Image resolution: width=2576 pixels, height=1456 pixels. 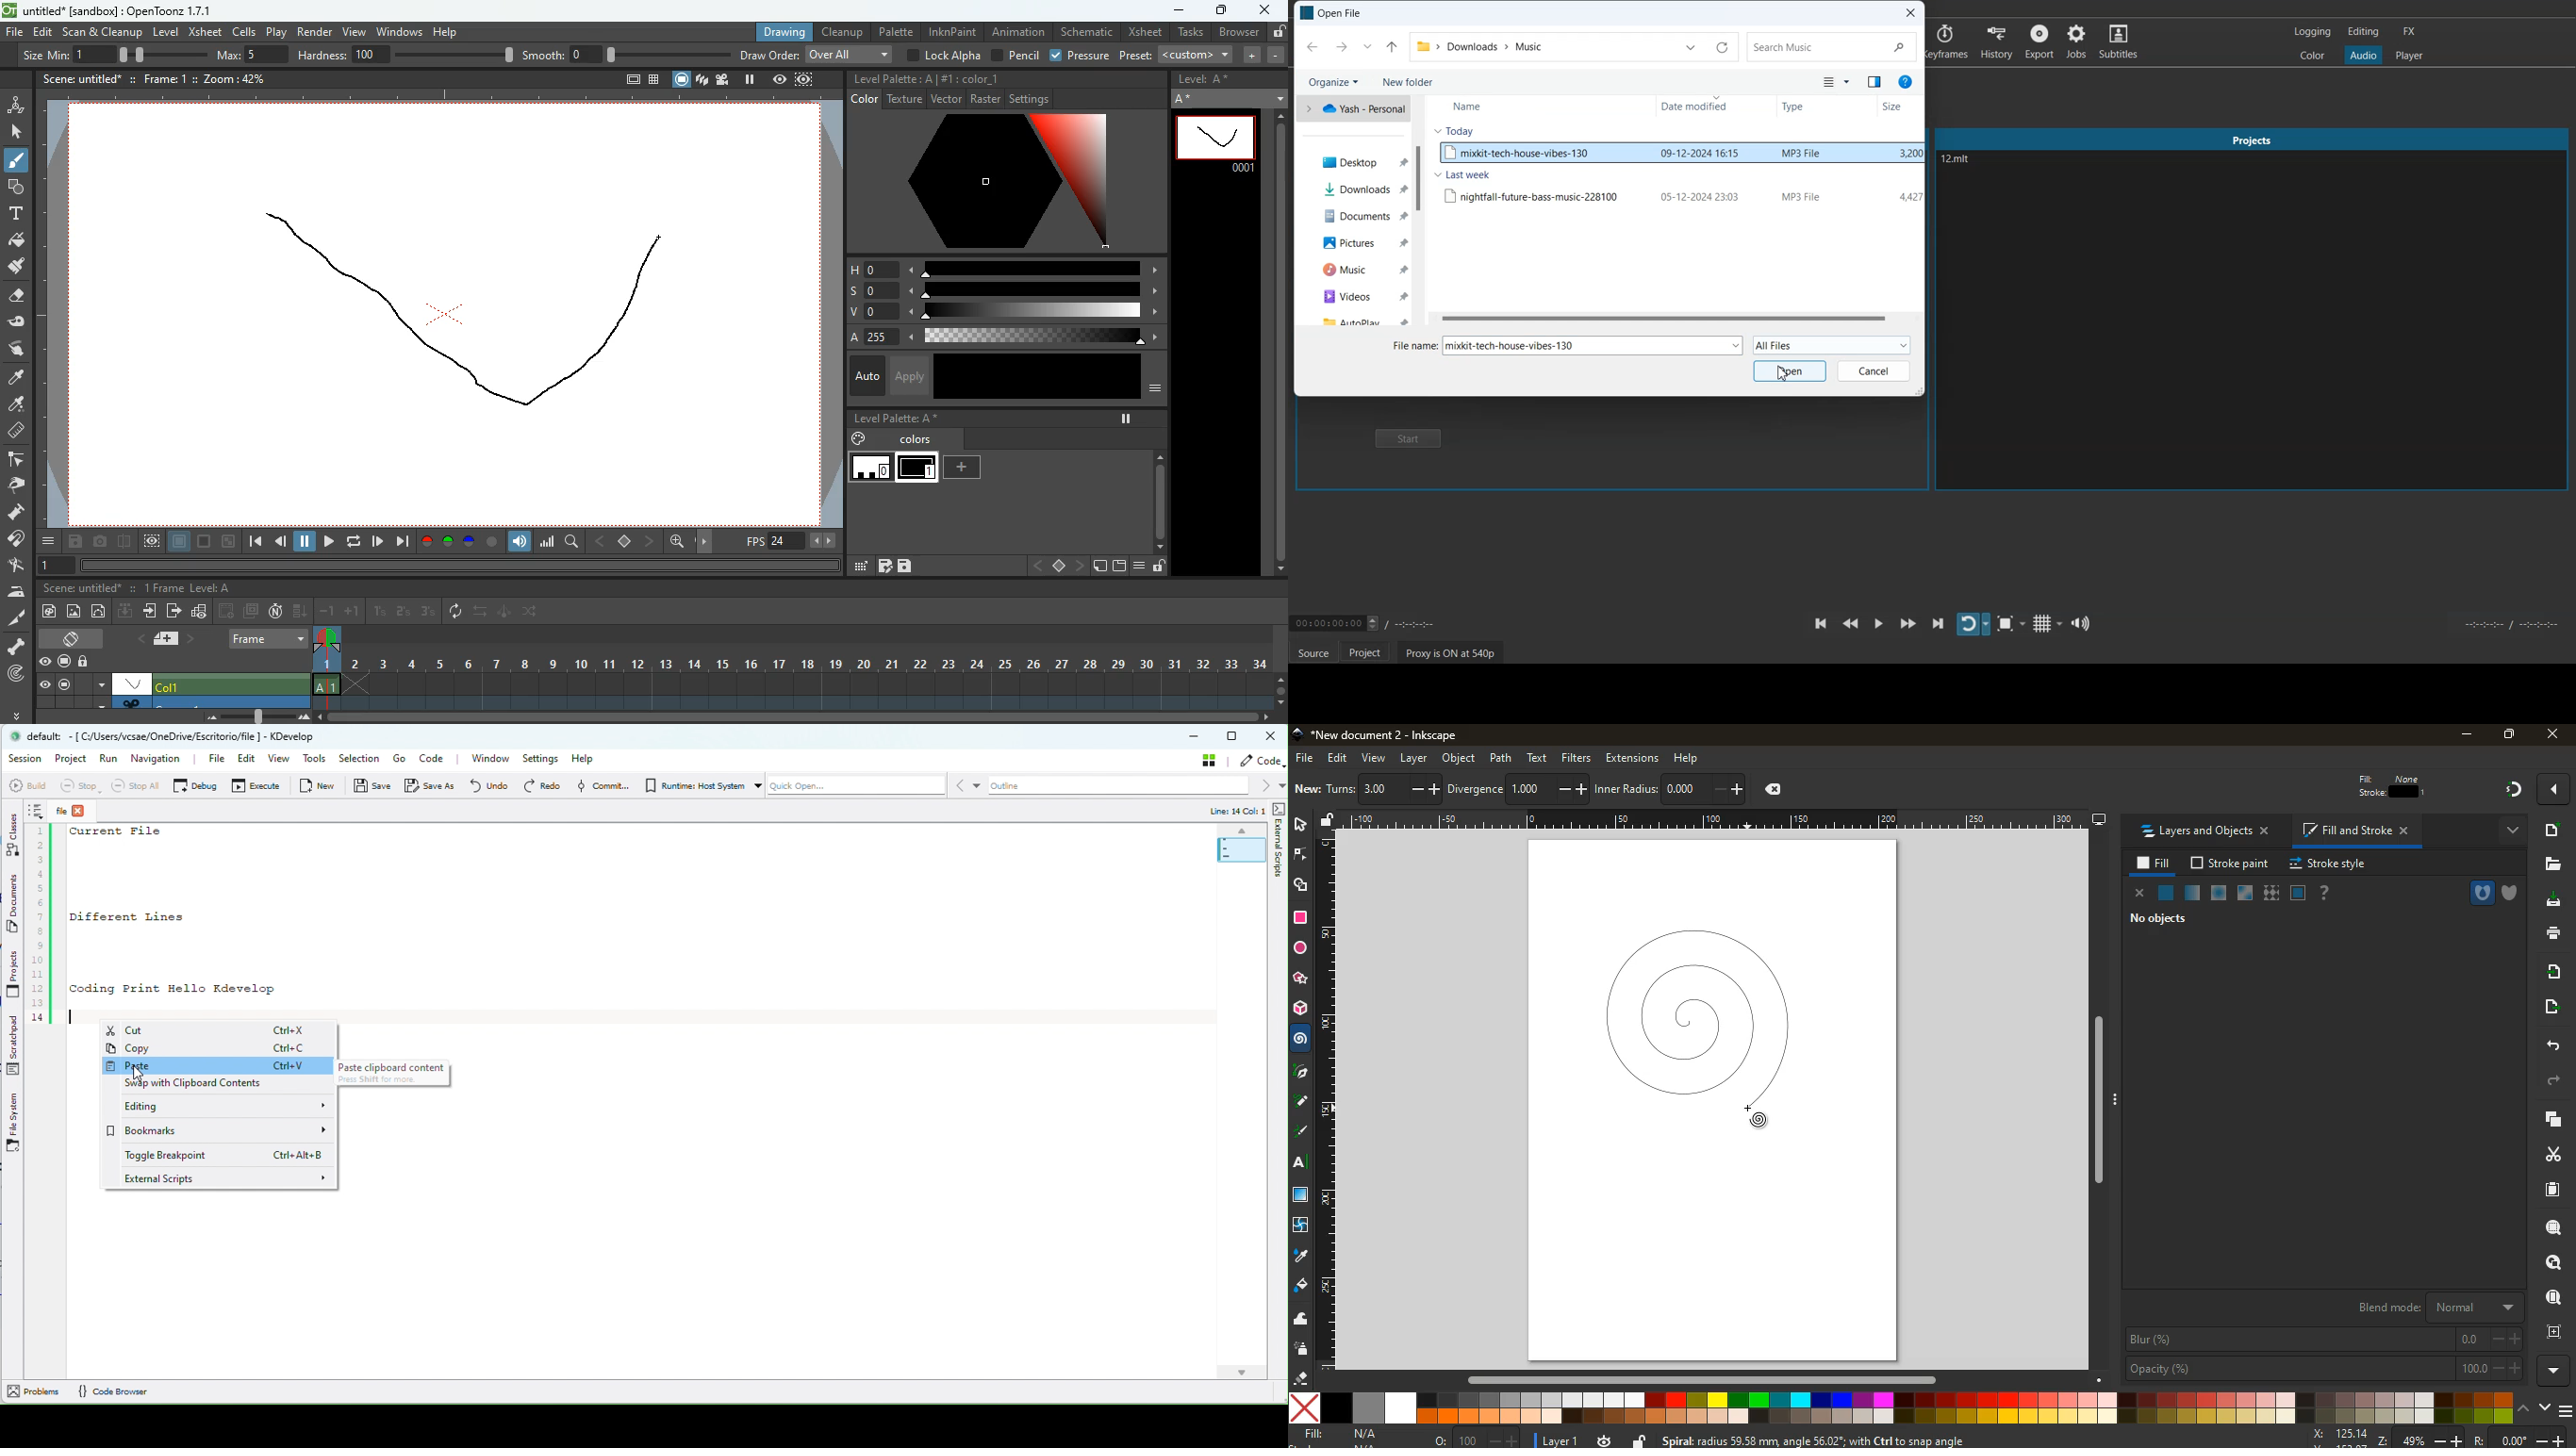 What do you see at coordinates (74, 638) in the screenshot?
I see `change screen` at bounding box center [74, 638].